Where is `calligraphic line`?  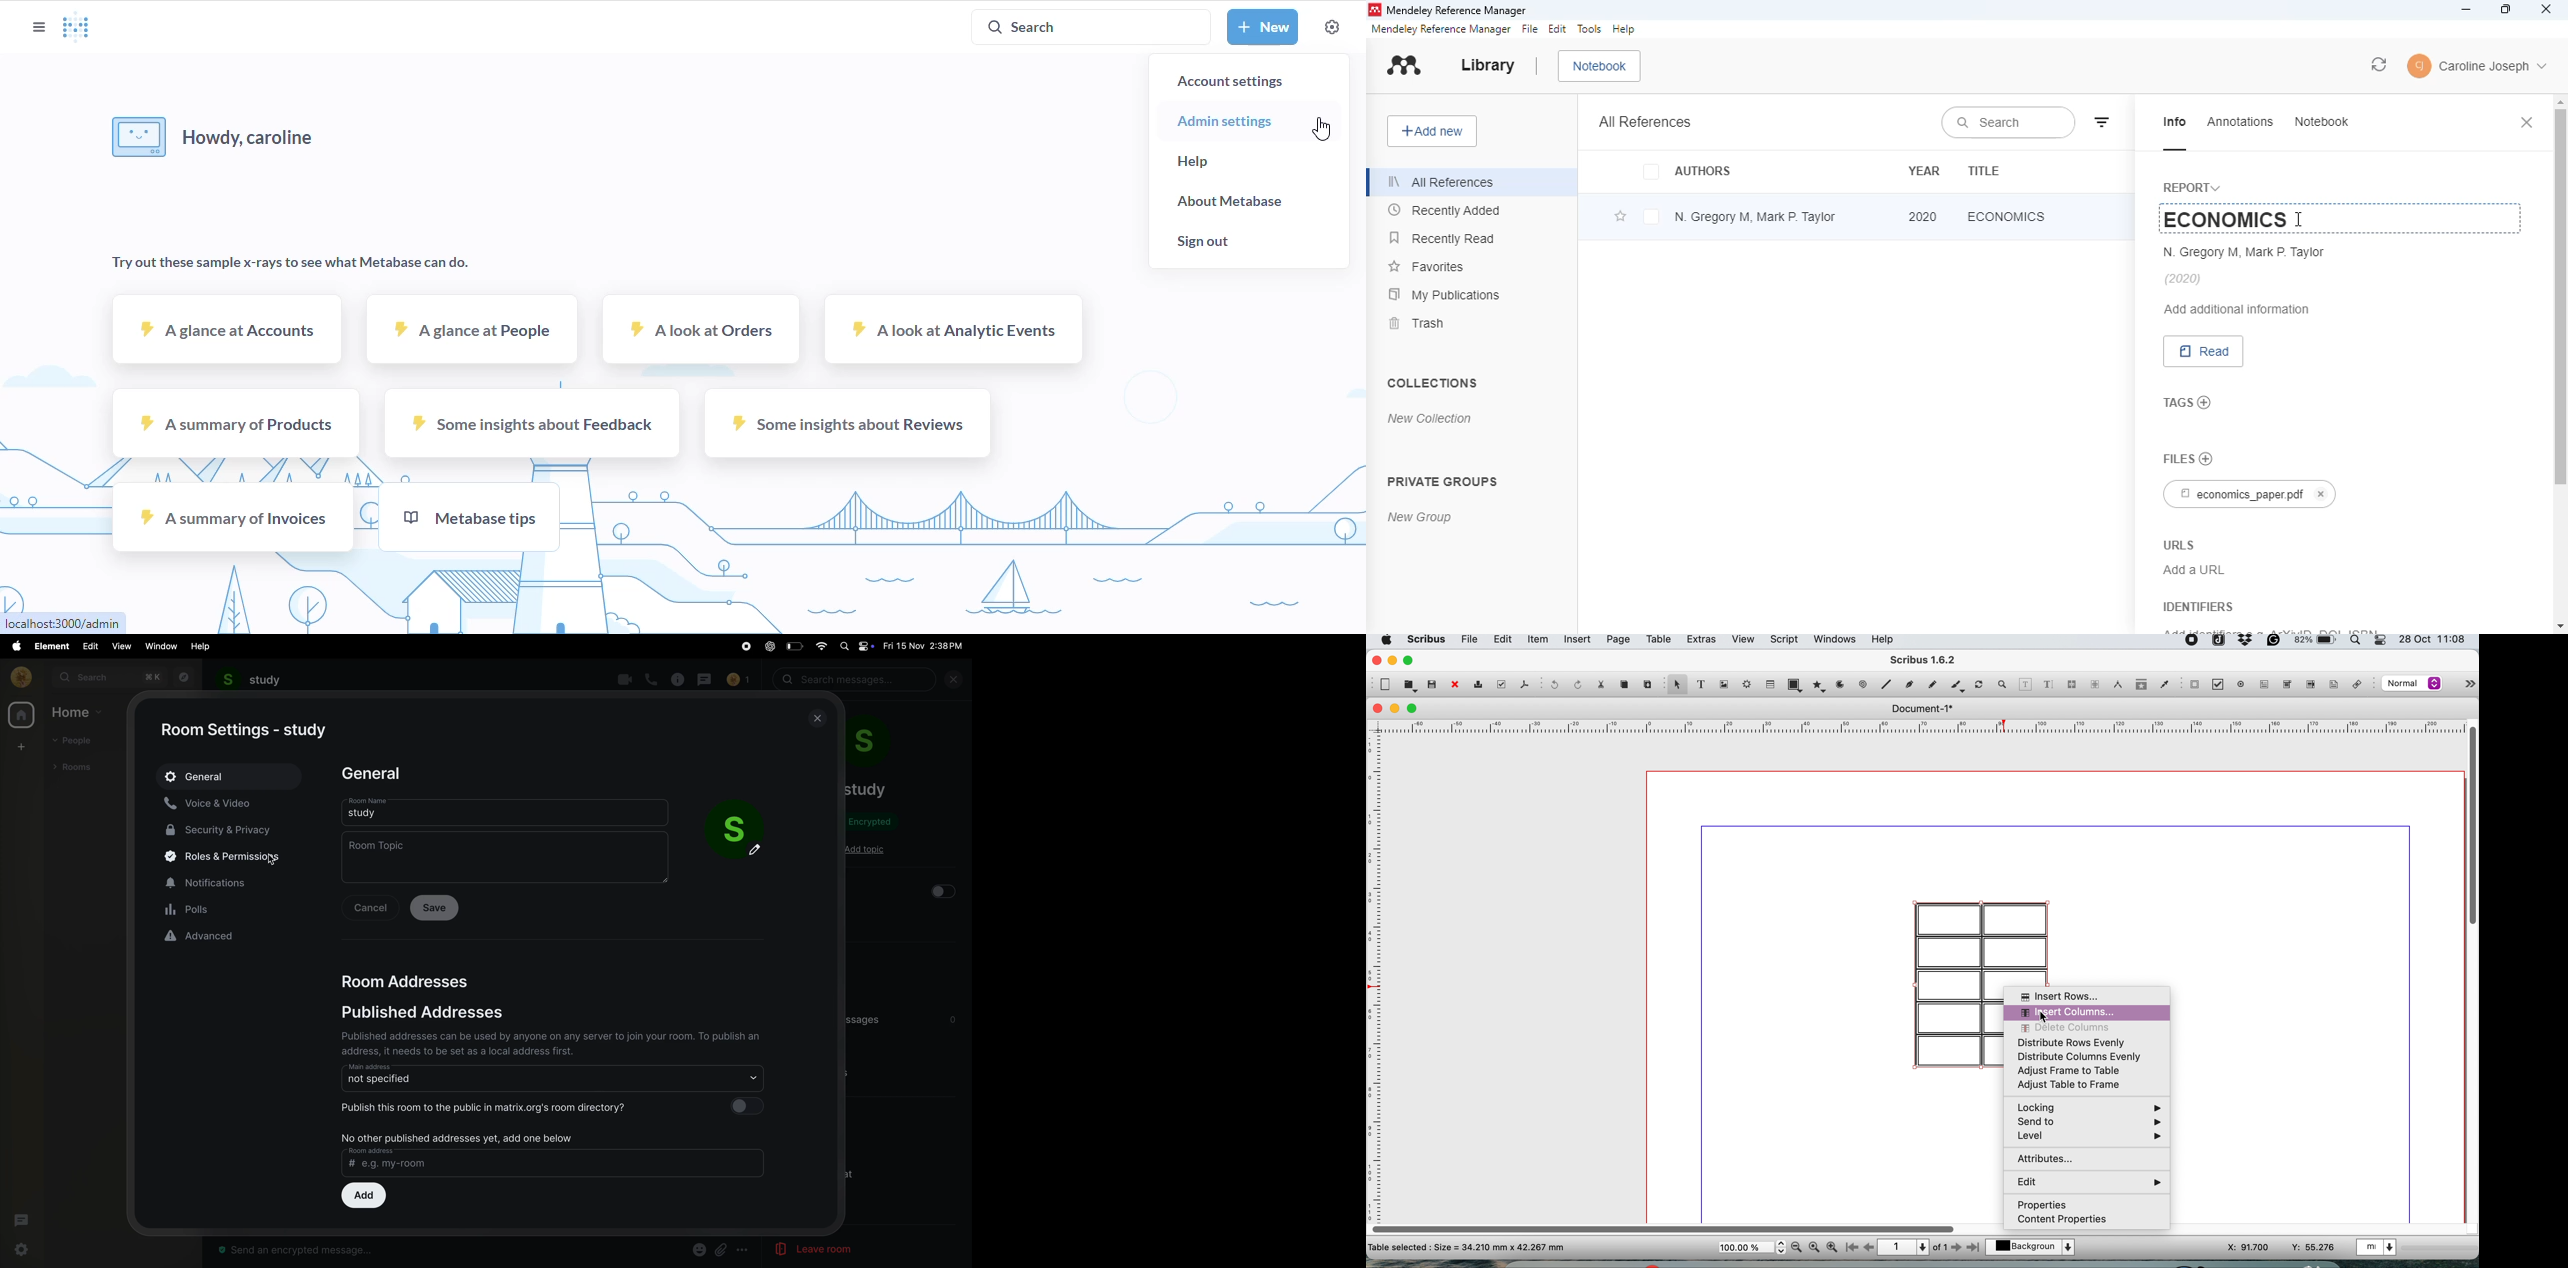 calligraphic line is located at coordinates (1956, 687).